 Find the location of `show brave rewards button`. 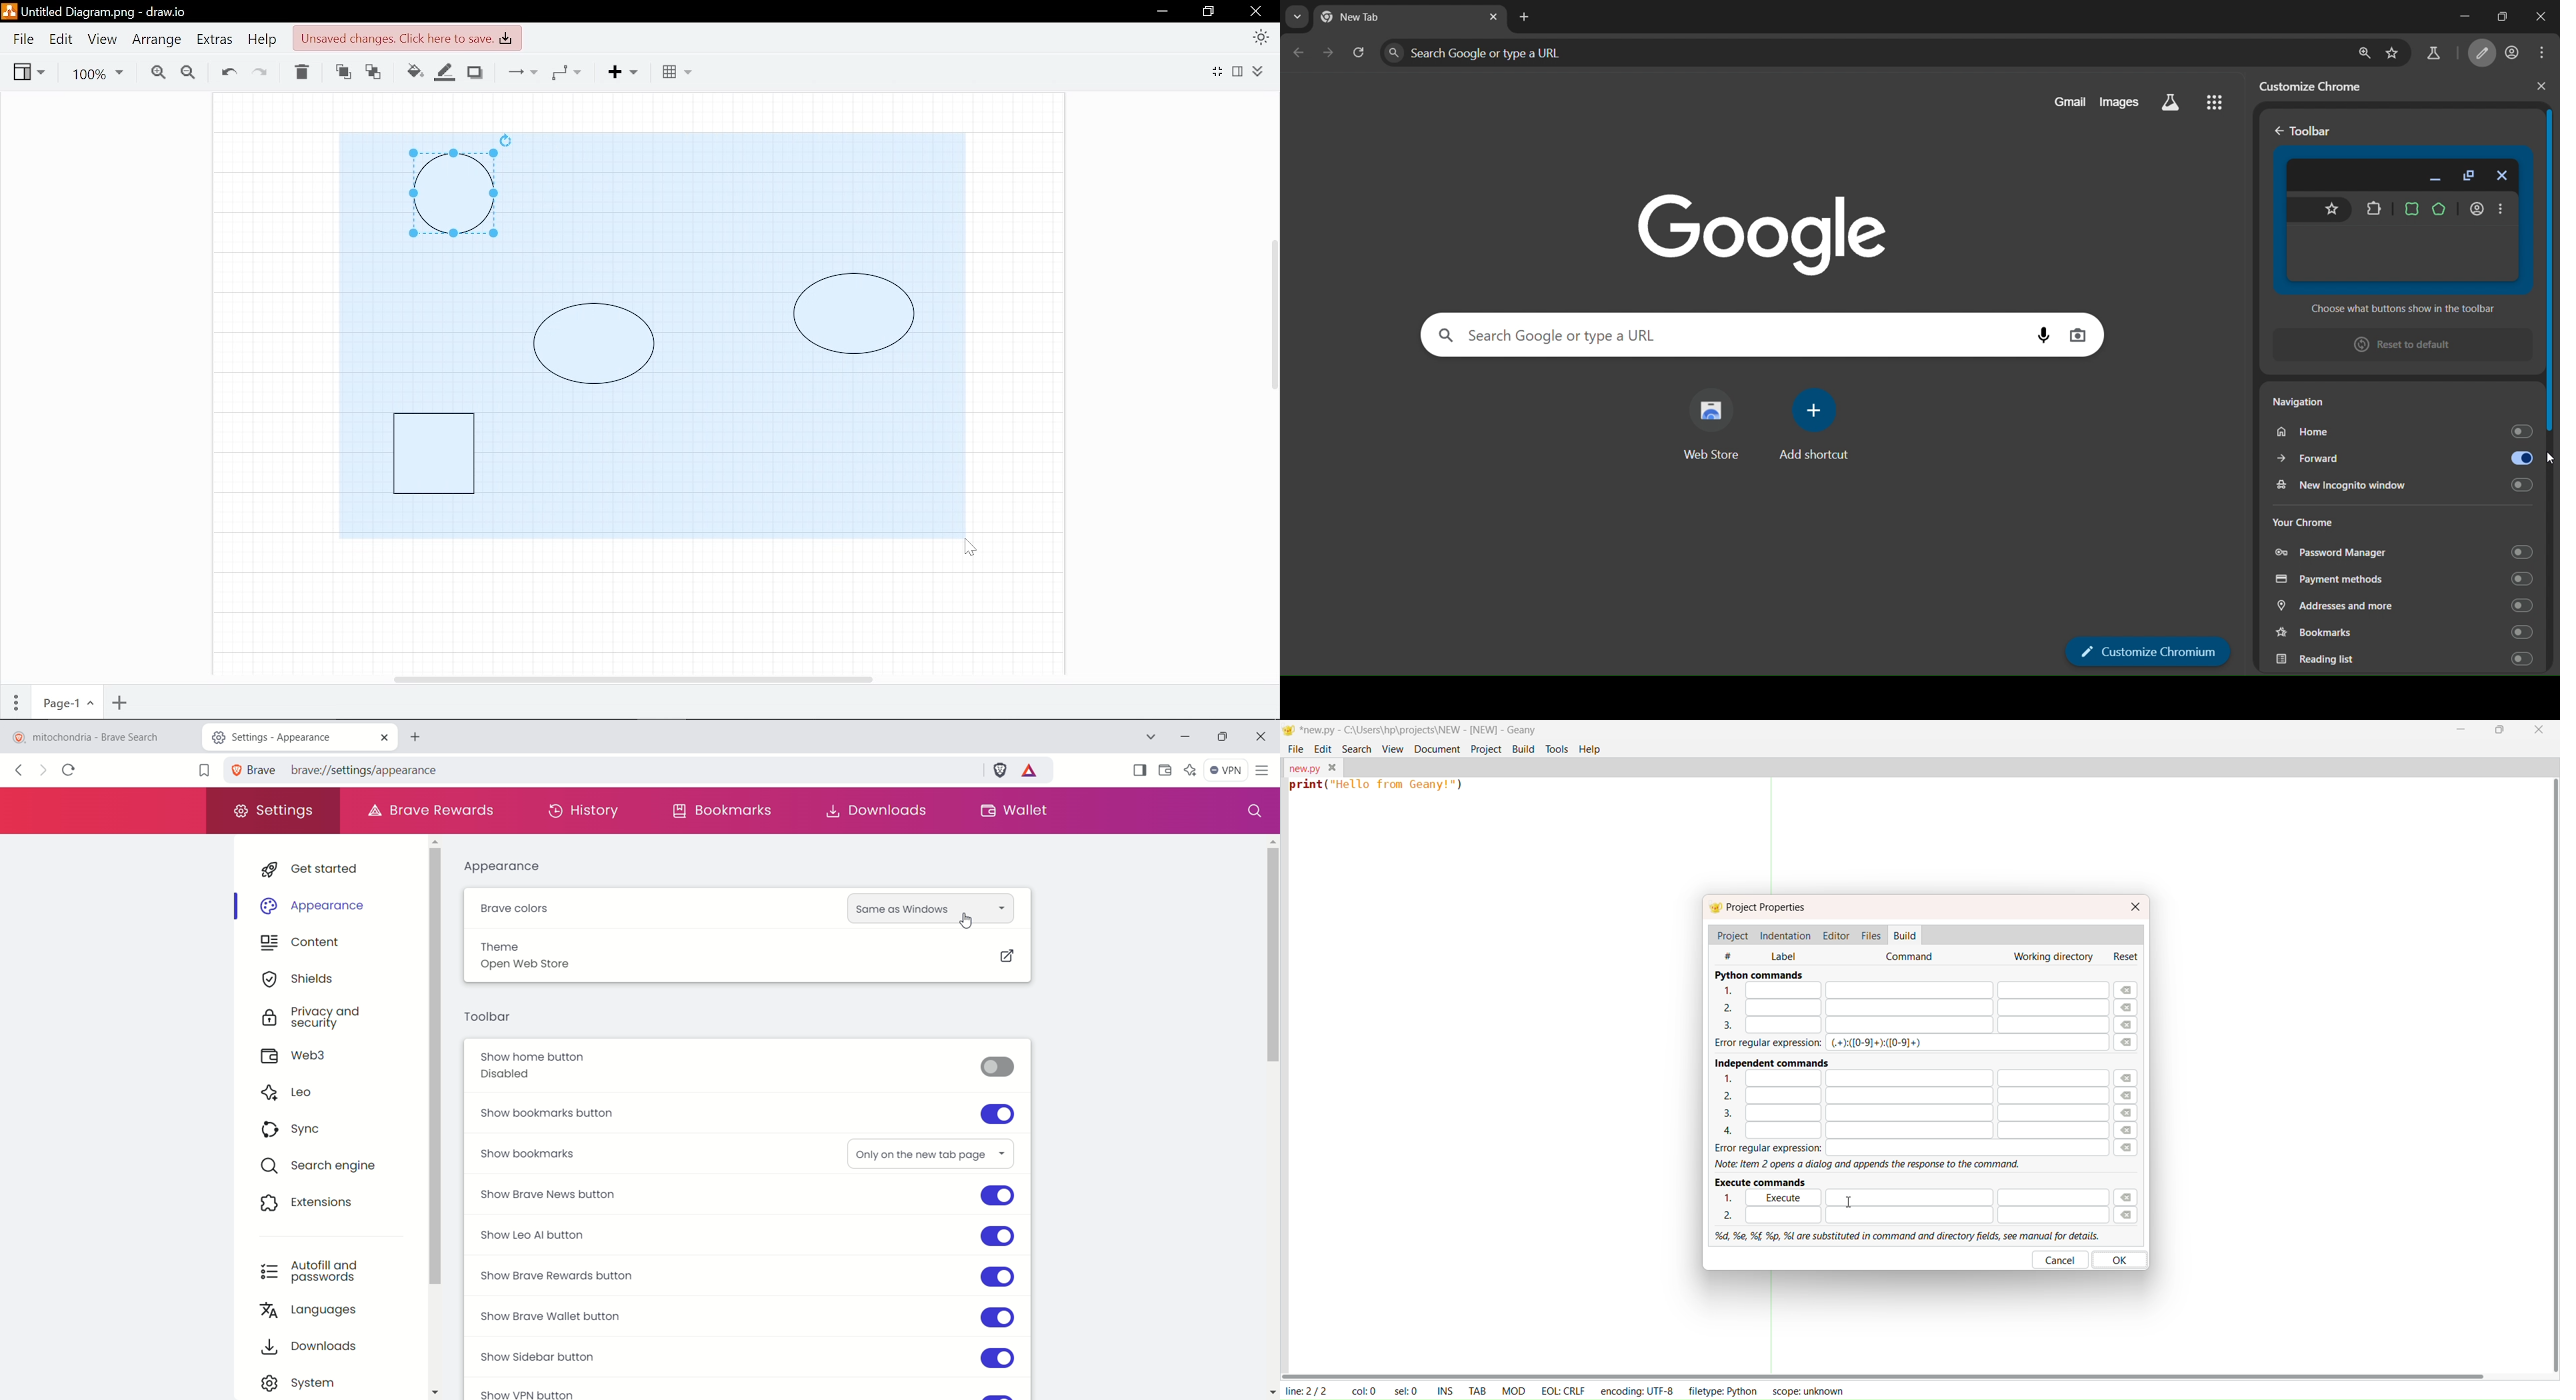

show brave rewards button is located at coordinates (745, 1275).